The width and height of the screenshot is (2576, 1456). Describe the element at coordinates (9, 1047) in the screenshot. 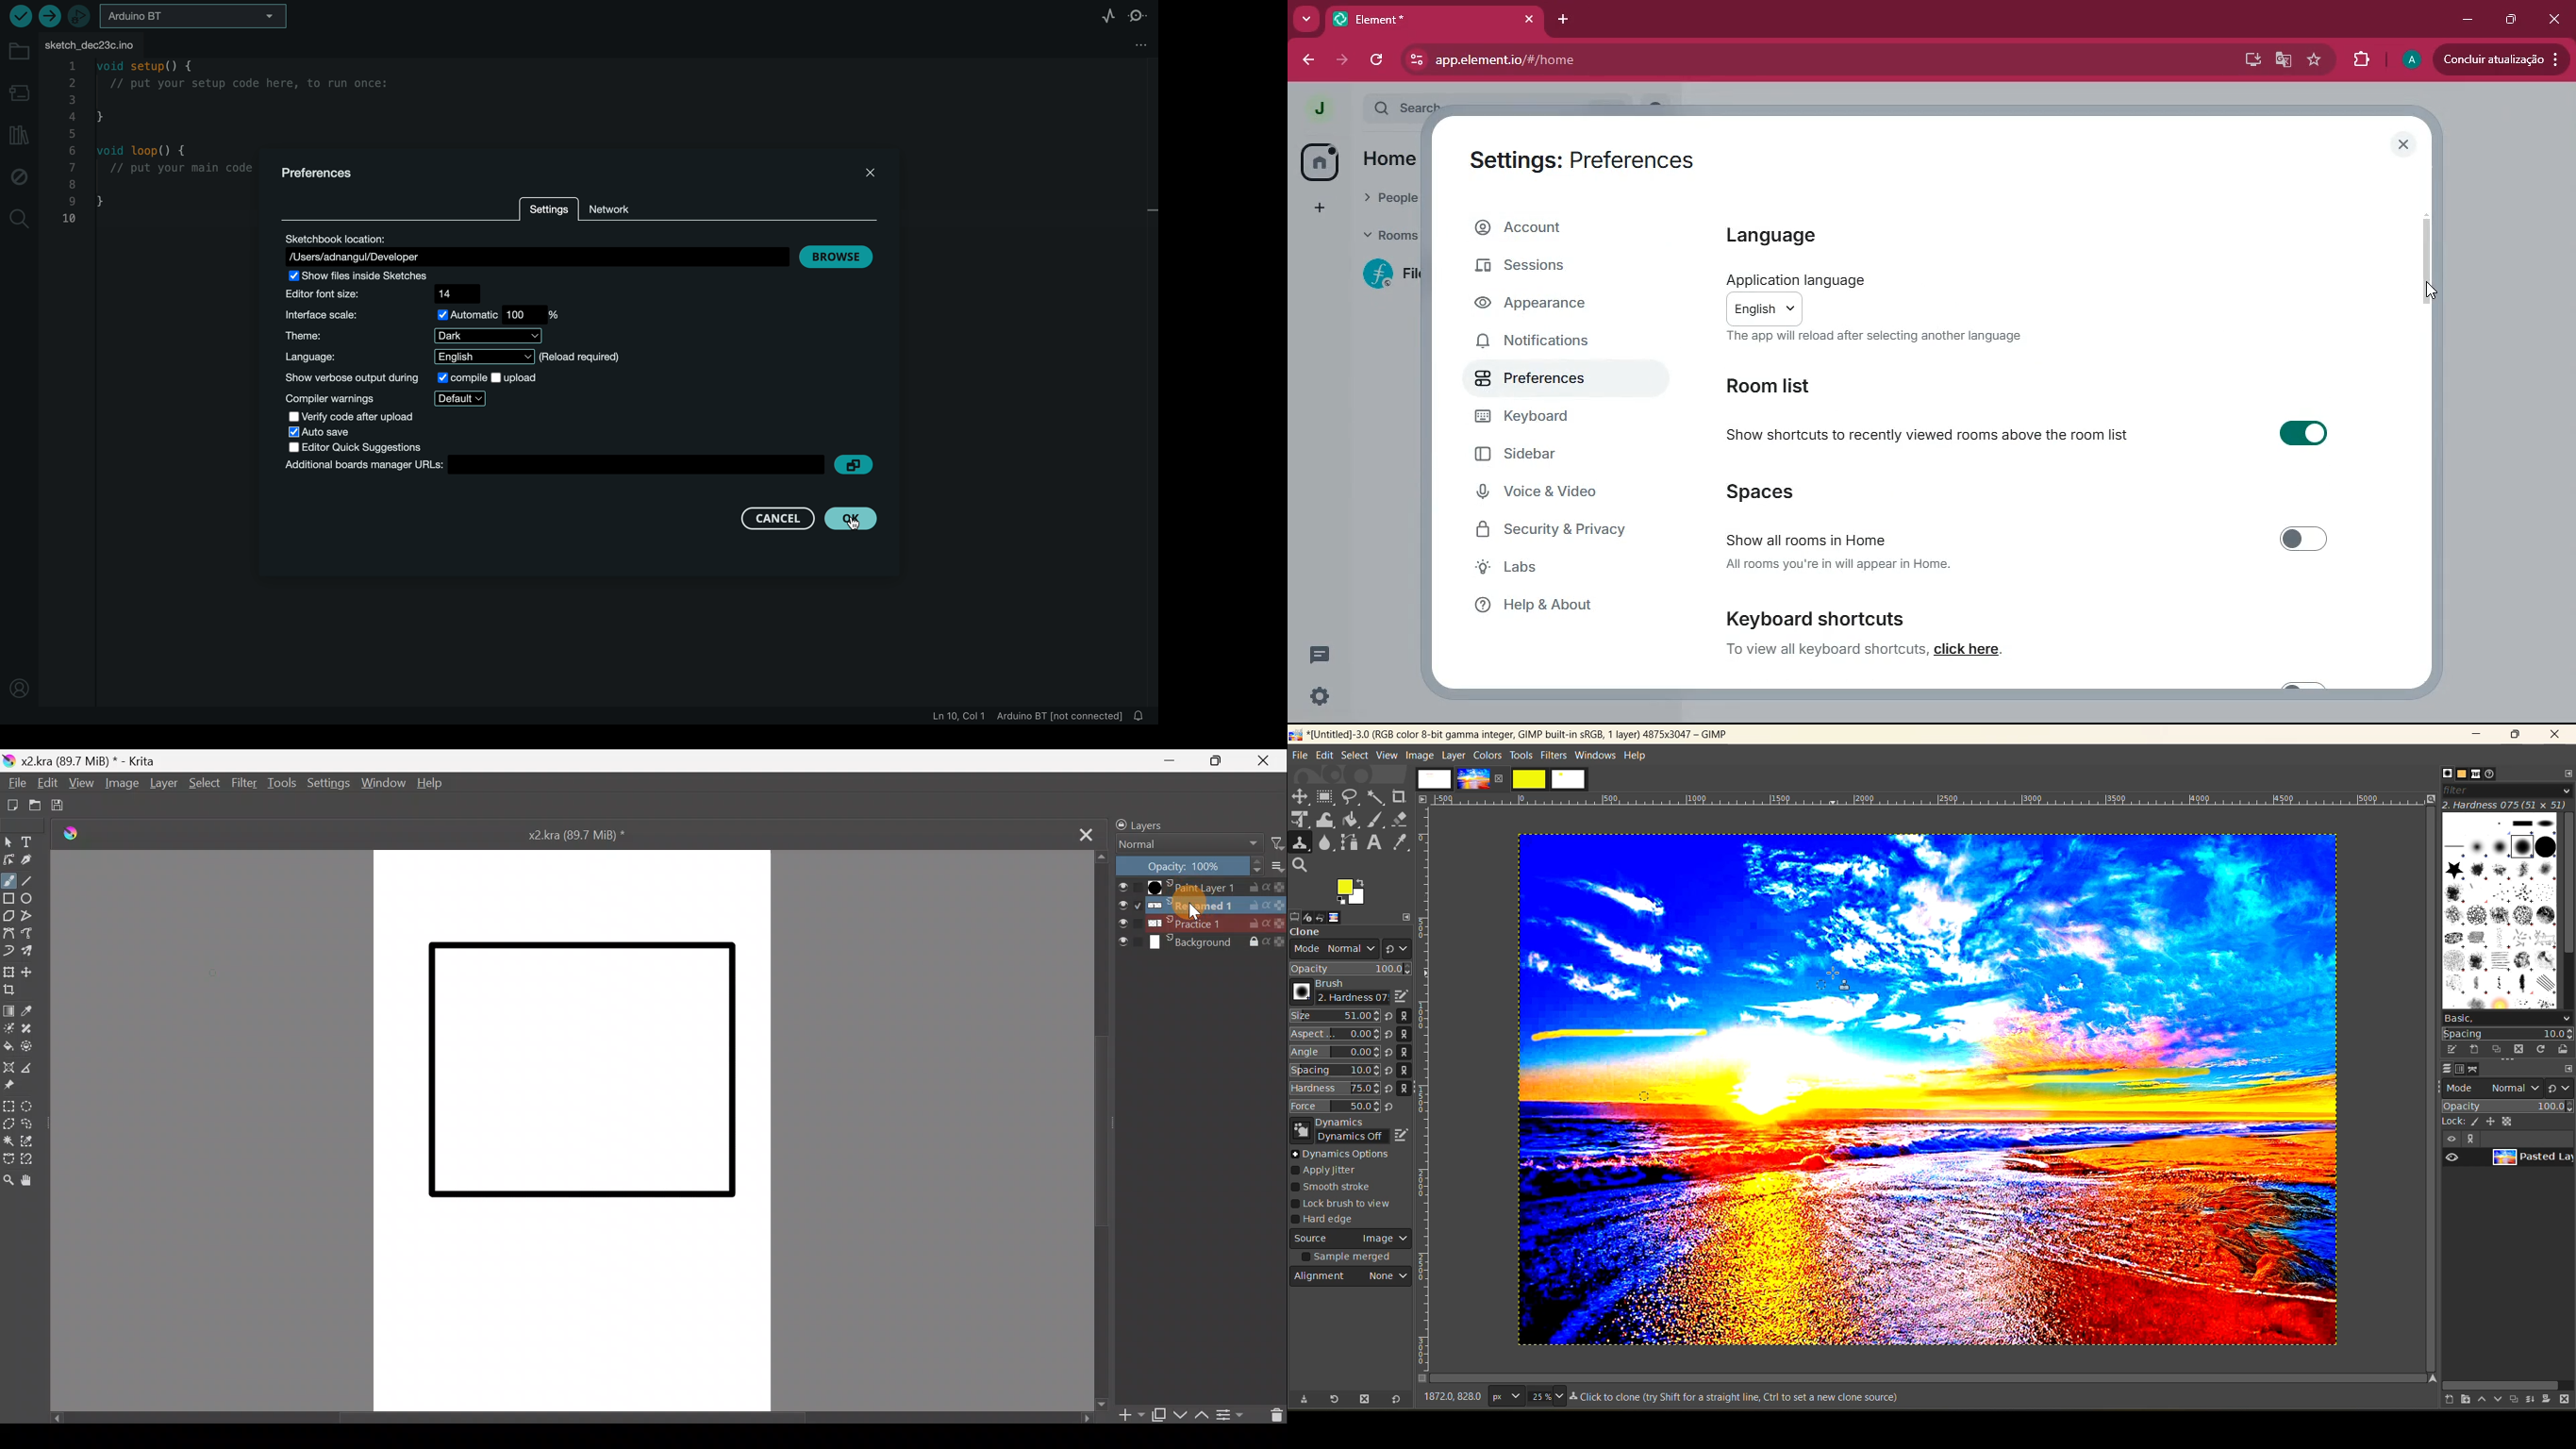

I see `Fill a contiguous area of colour with colour/fill a selection` at that location.